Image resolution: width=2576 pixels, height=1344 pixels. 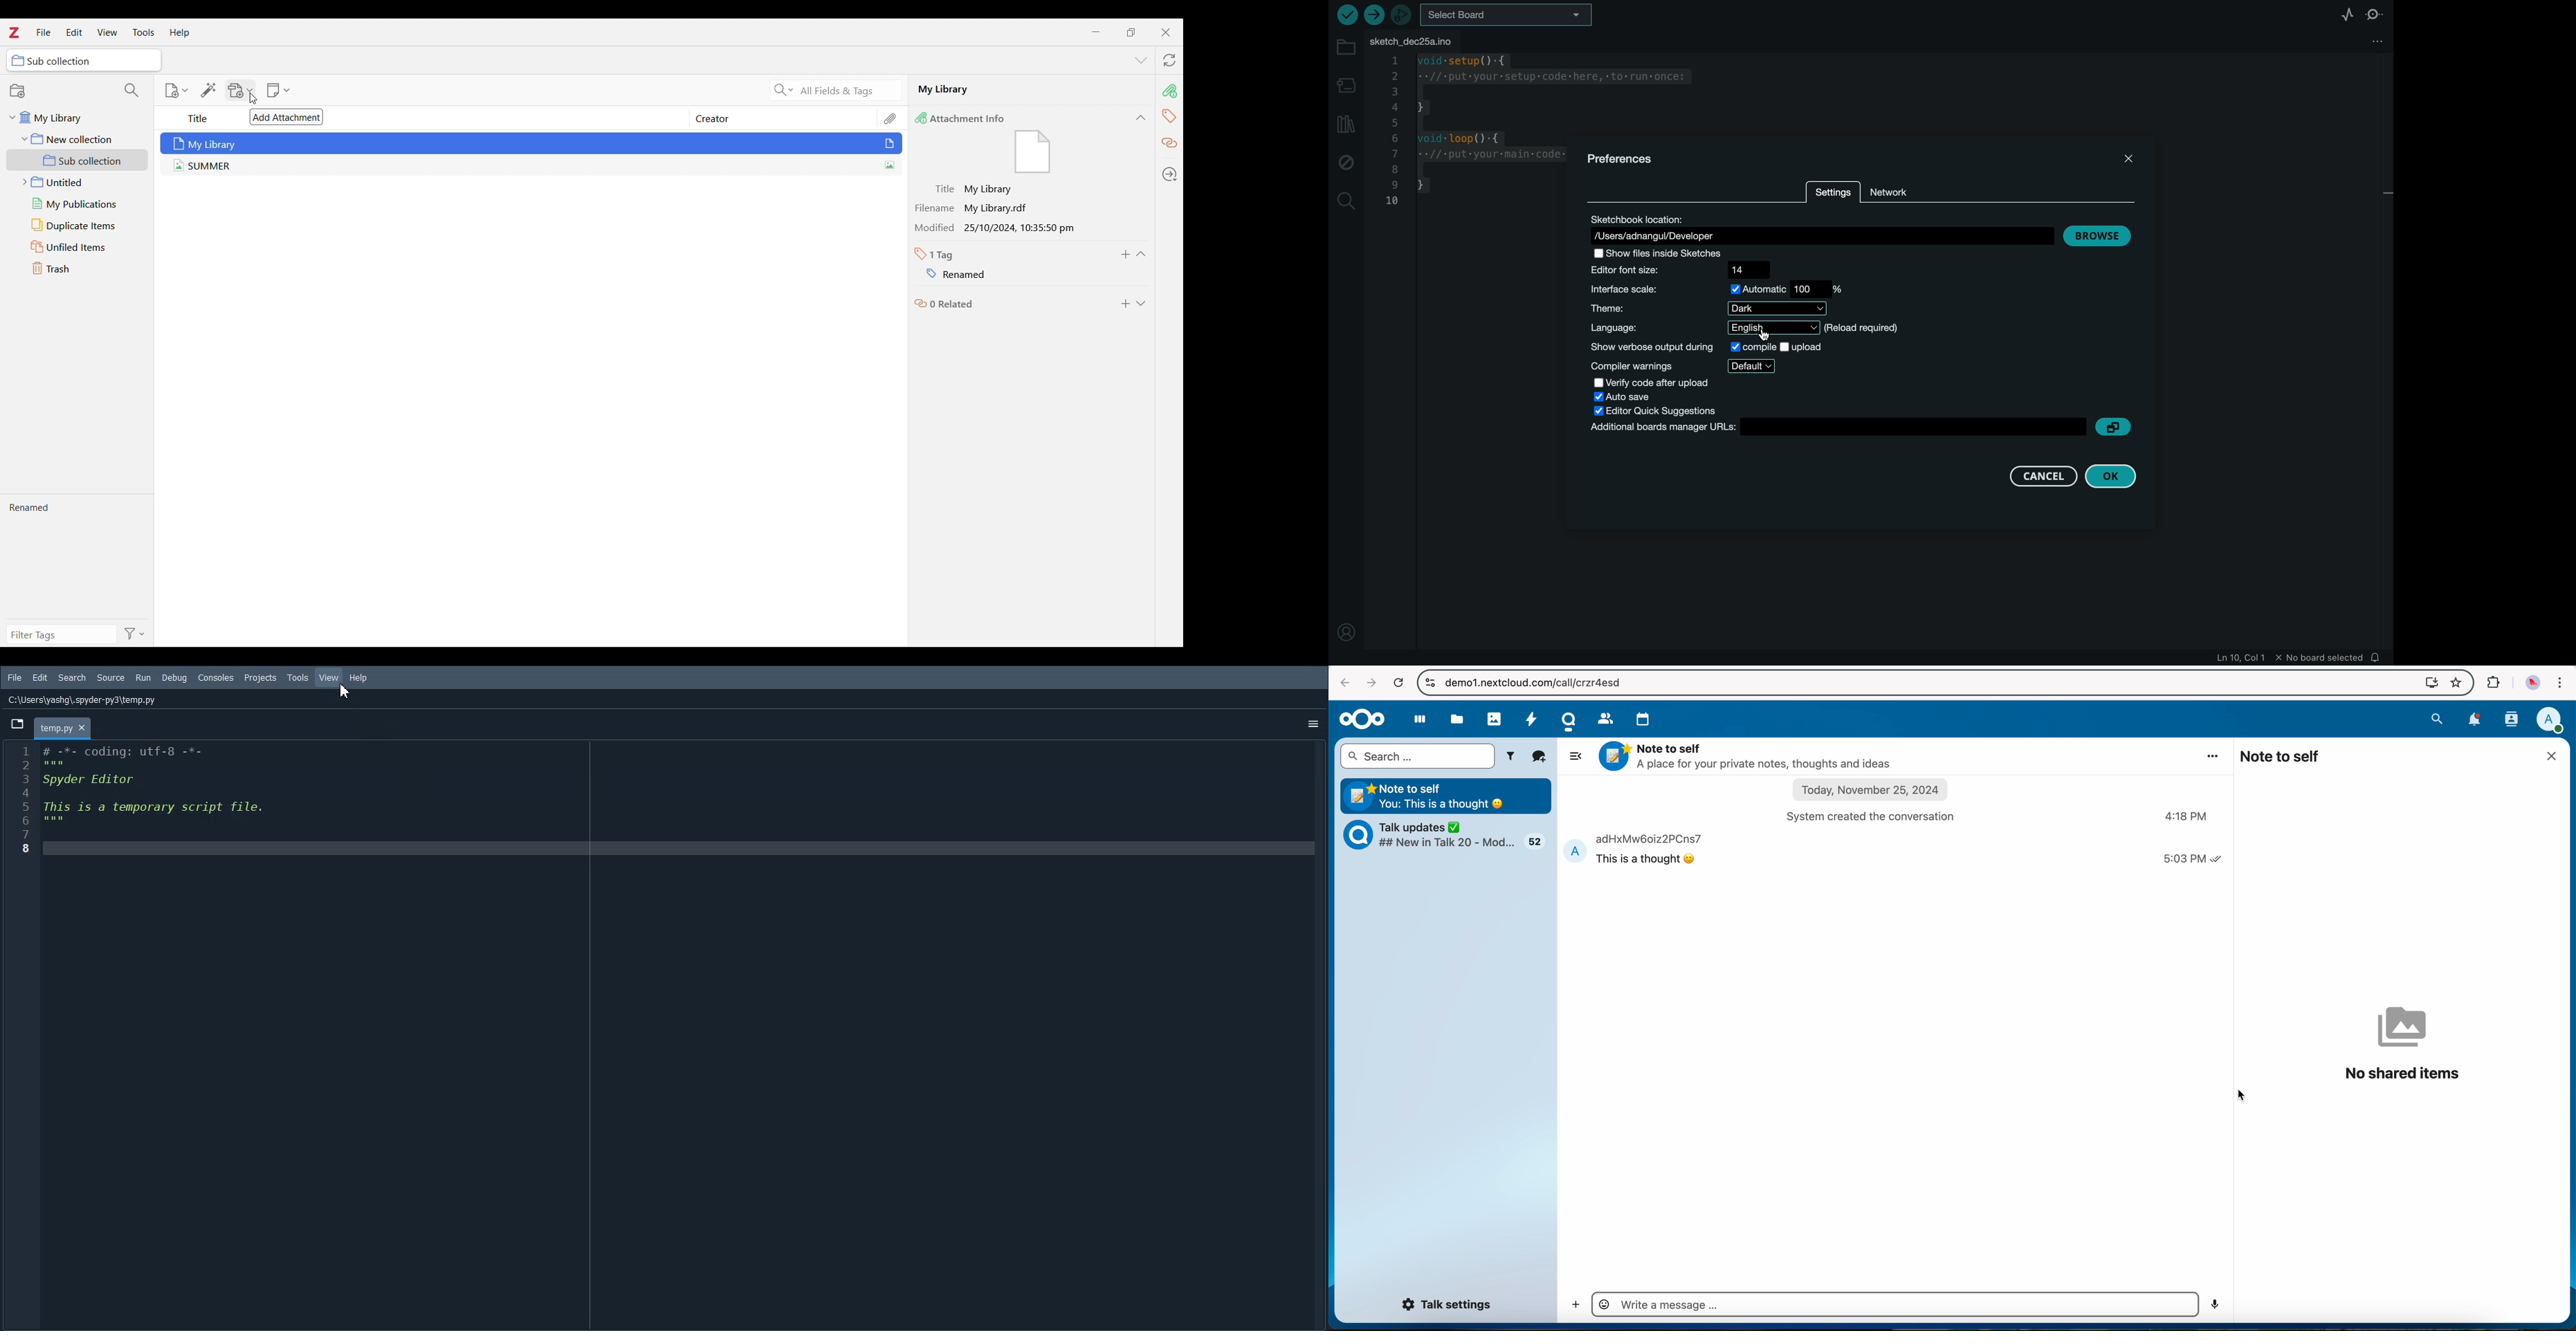 I want to click on activity, so click(x=1534, y=722).